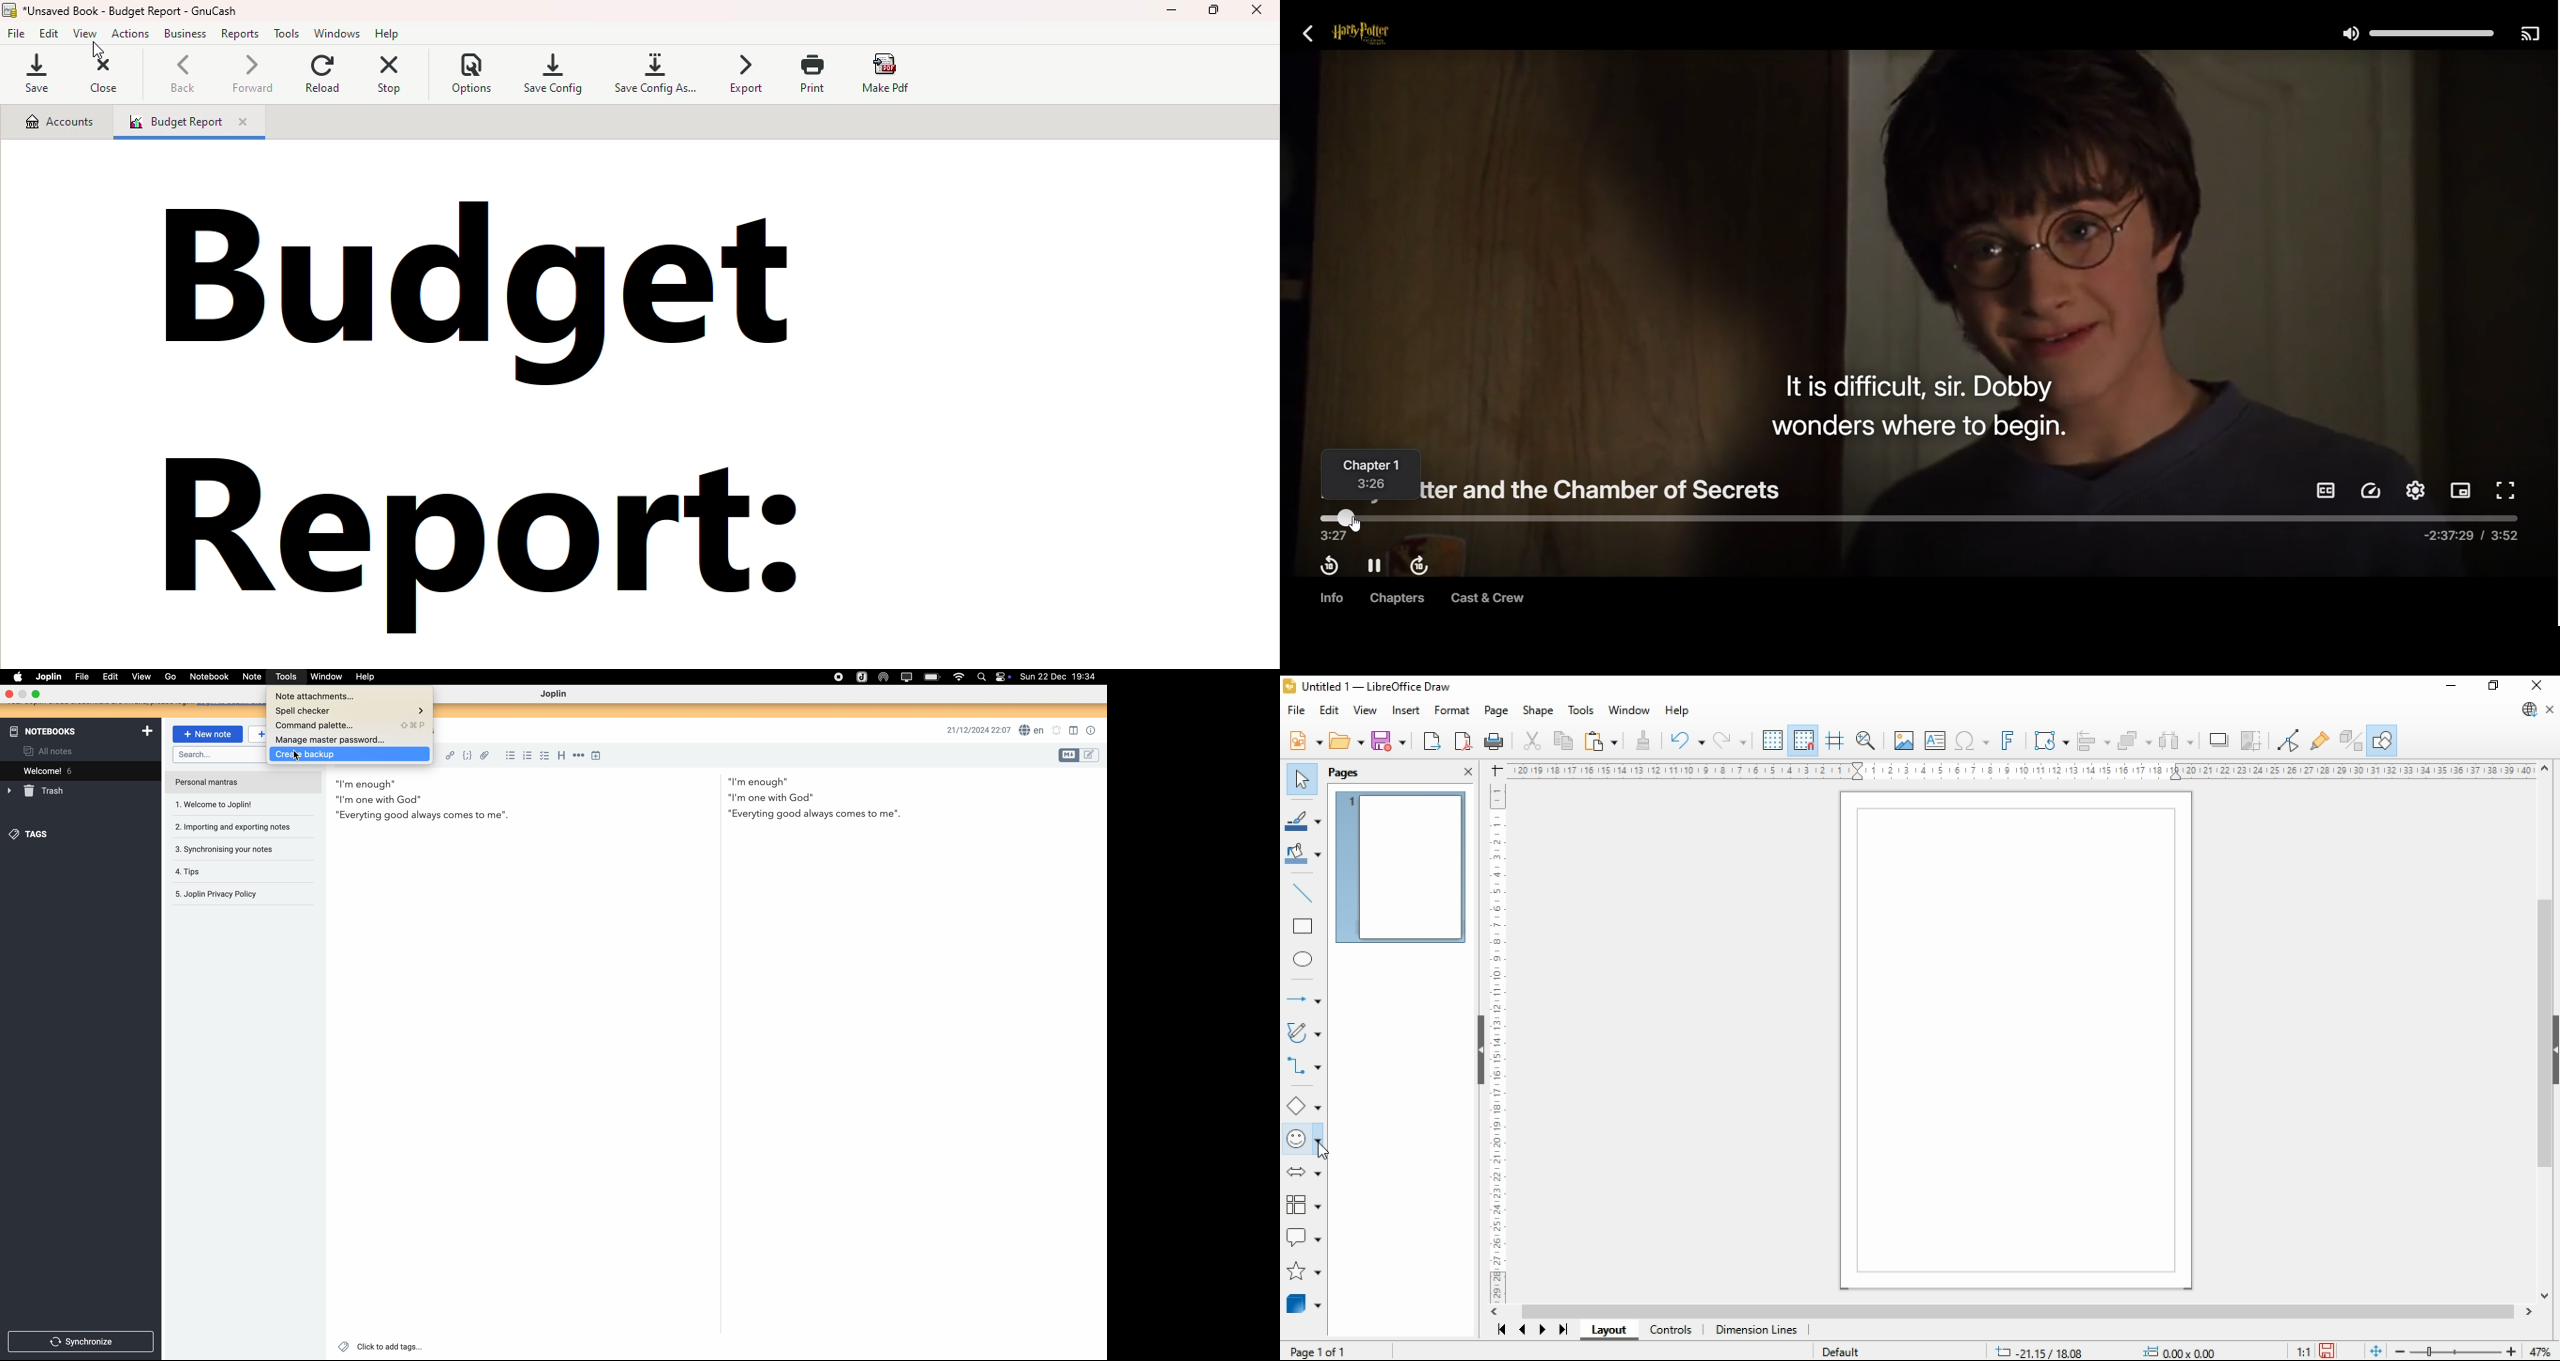 The width and height of the screenshot is (2576, 1372). What do you see at coordinates (1479, 1049) in the screenshot?
I see `hide button` at bounding box center [1479, 1049].